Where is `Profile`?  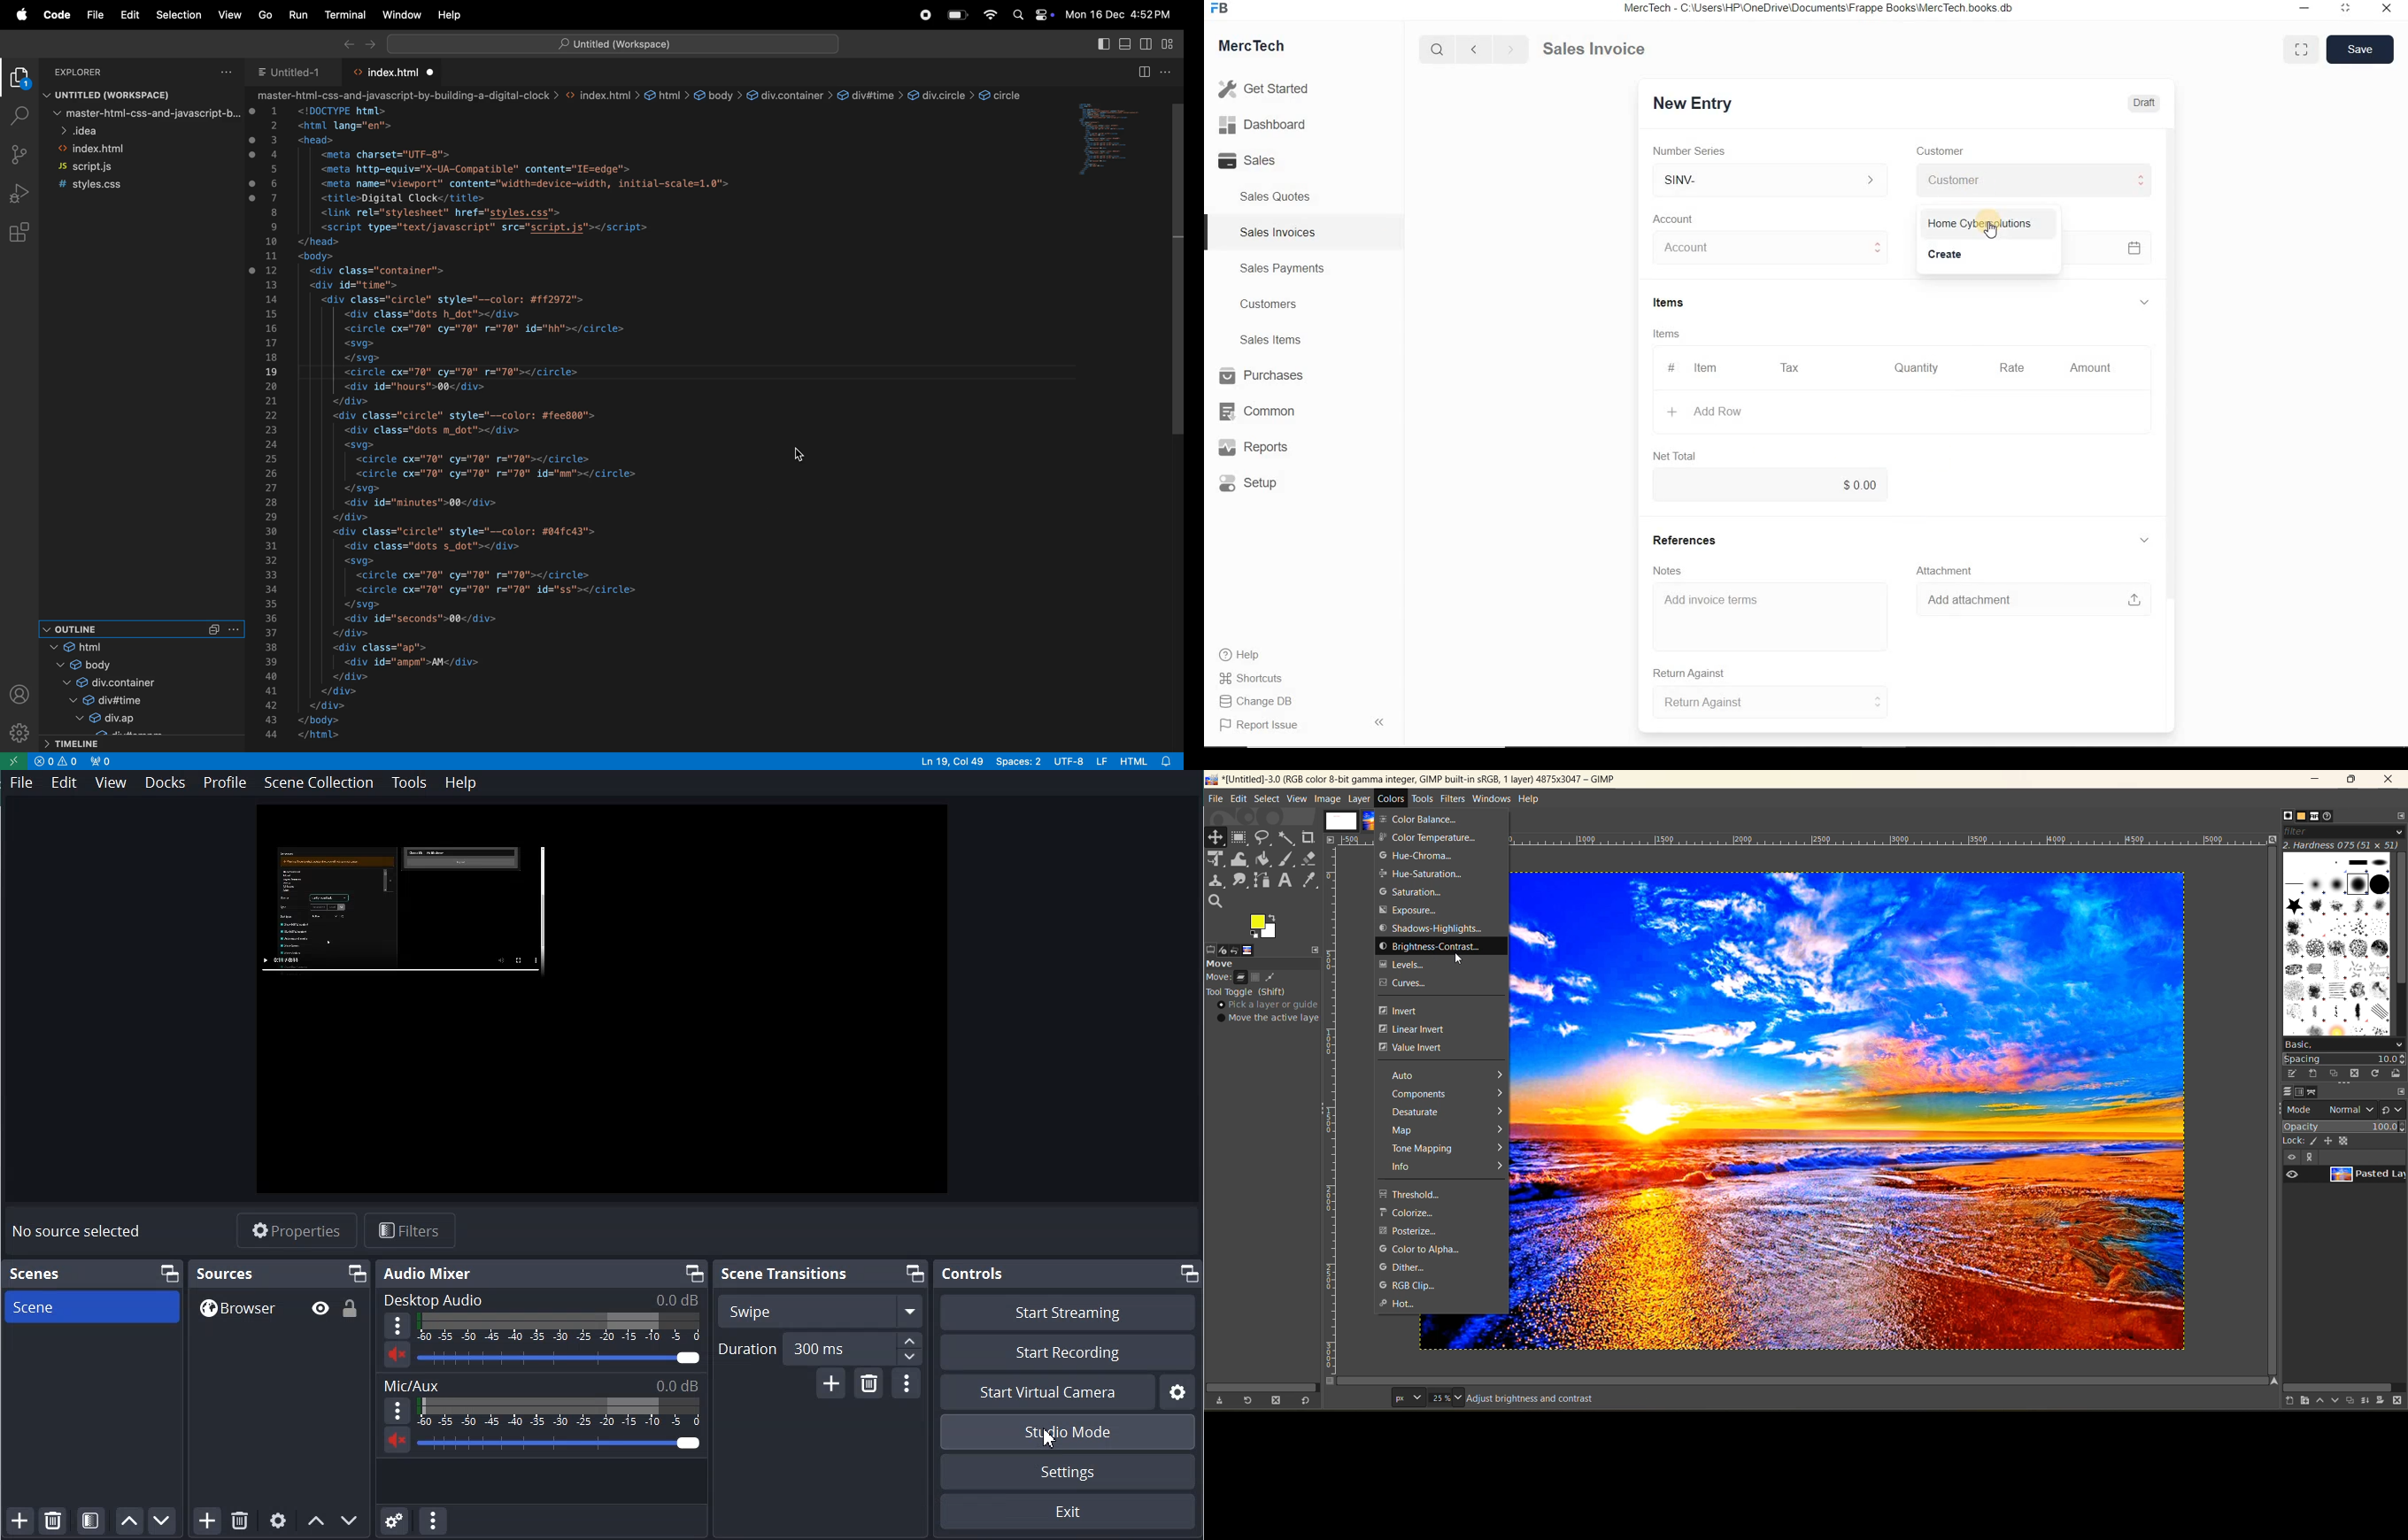 Profile is located at coordinates (224, 782).